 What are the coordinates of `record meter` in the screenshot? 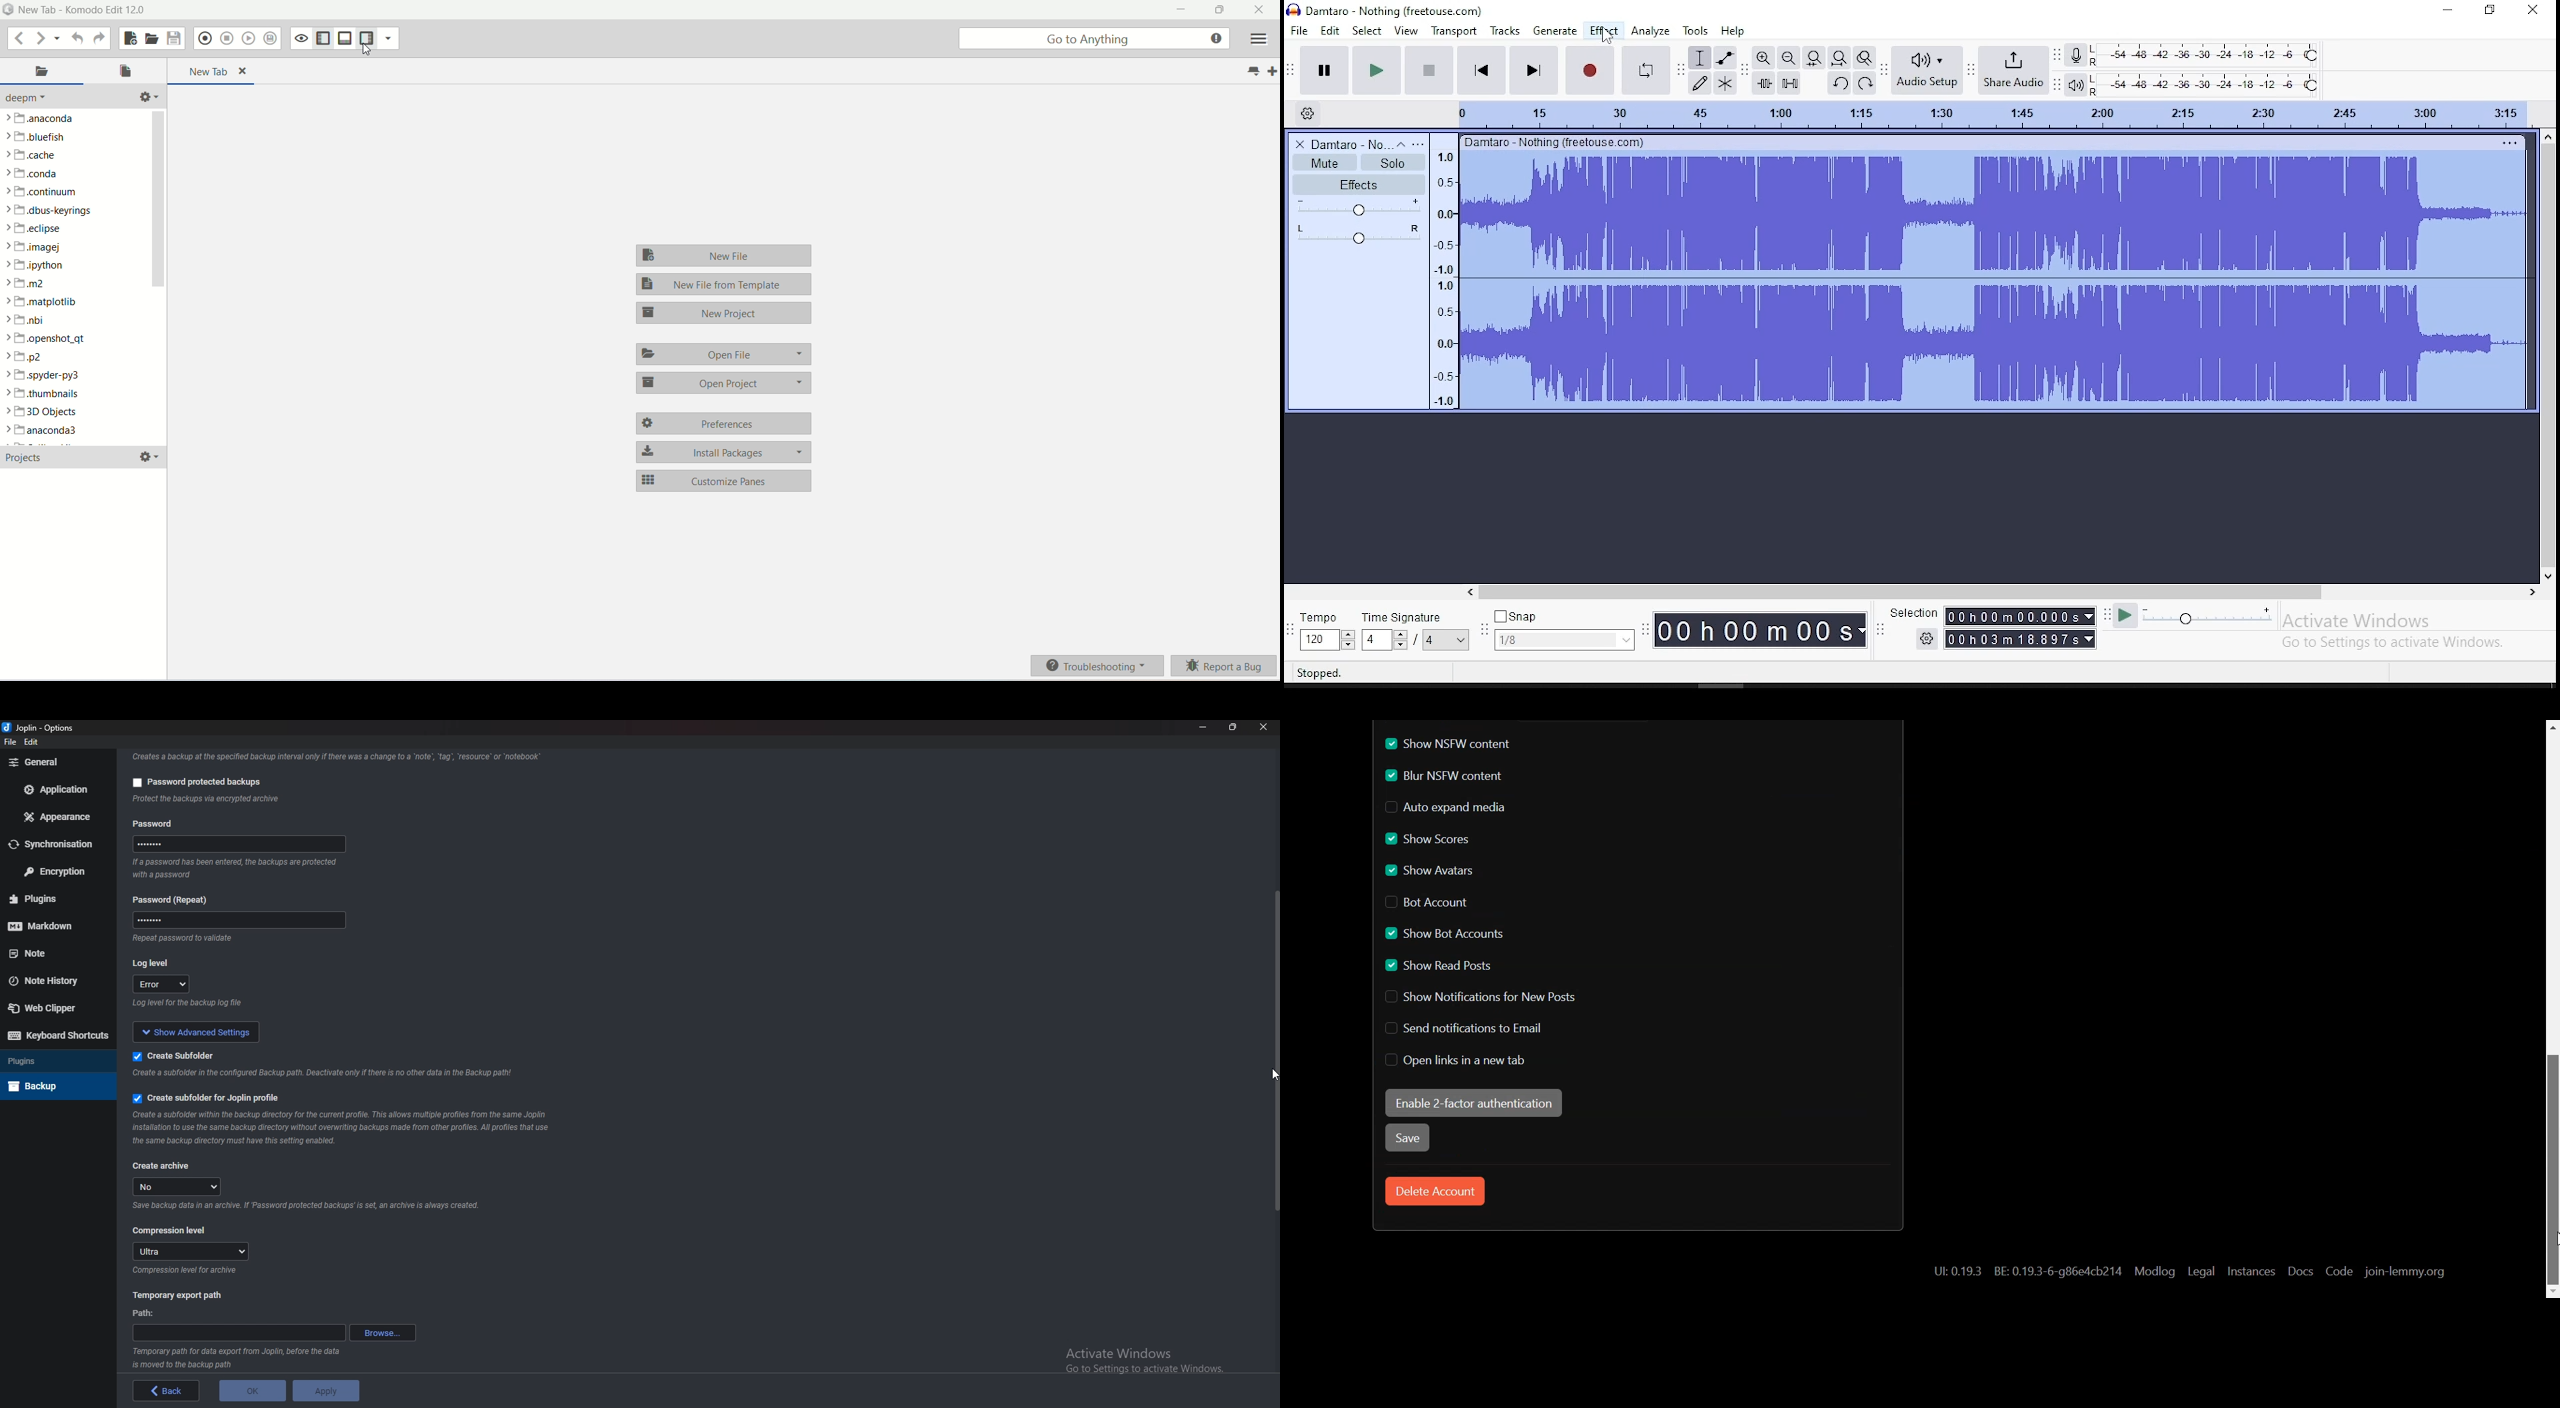 It's located at (2076, 57).